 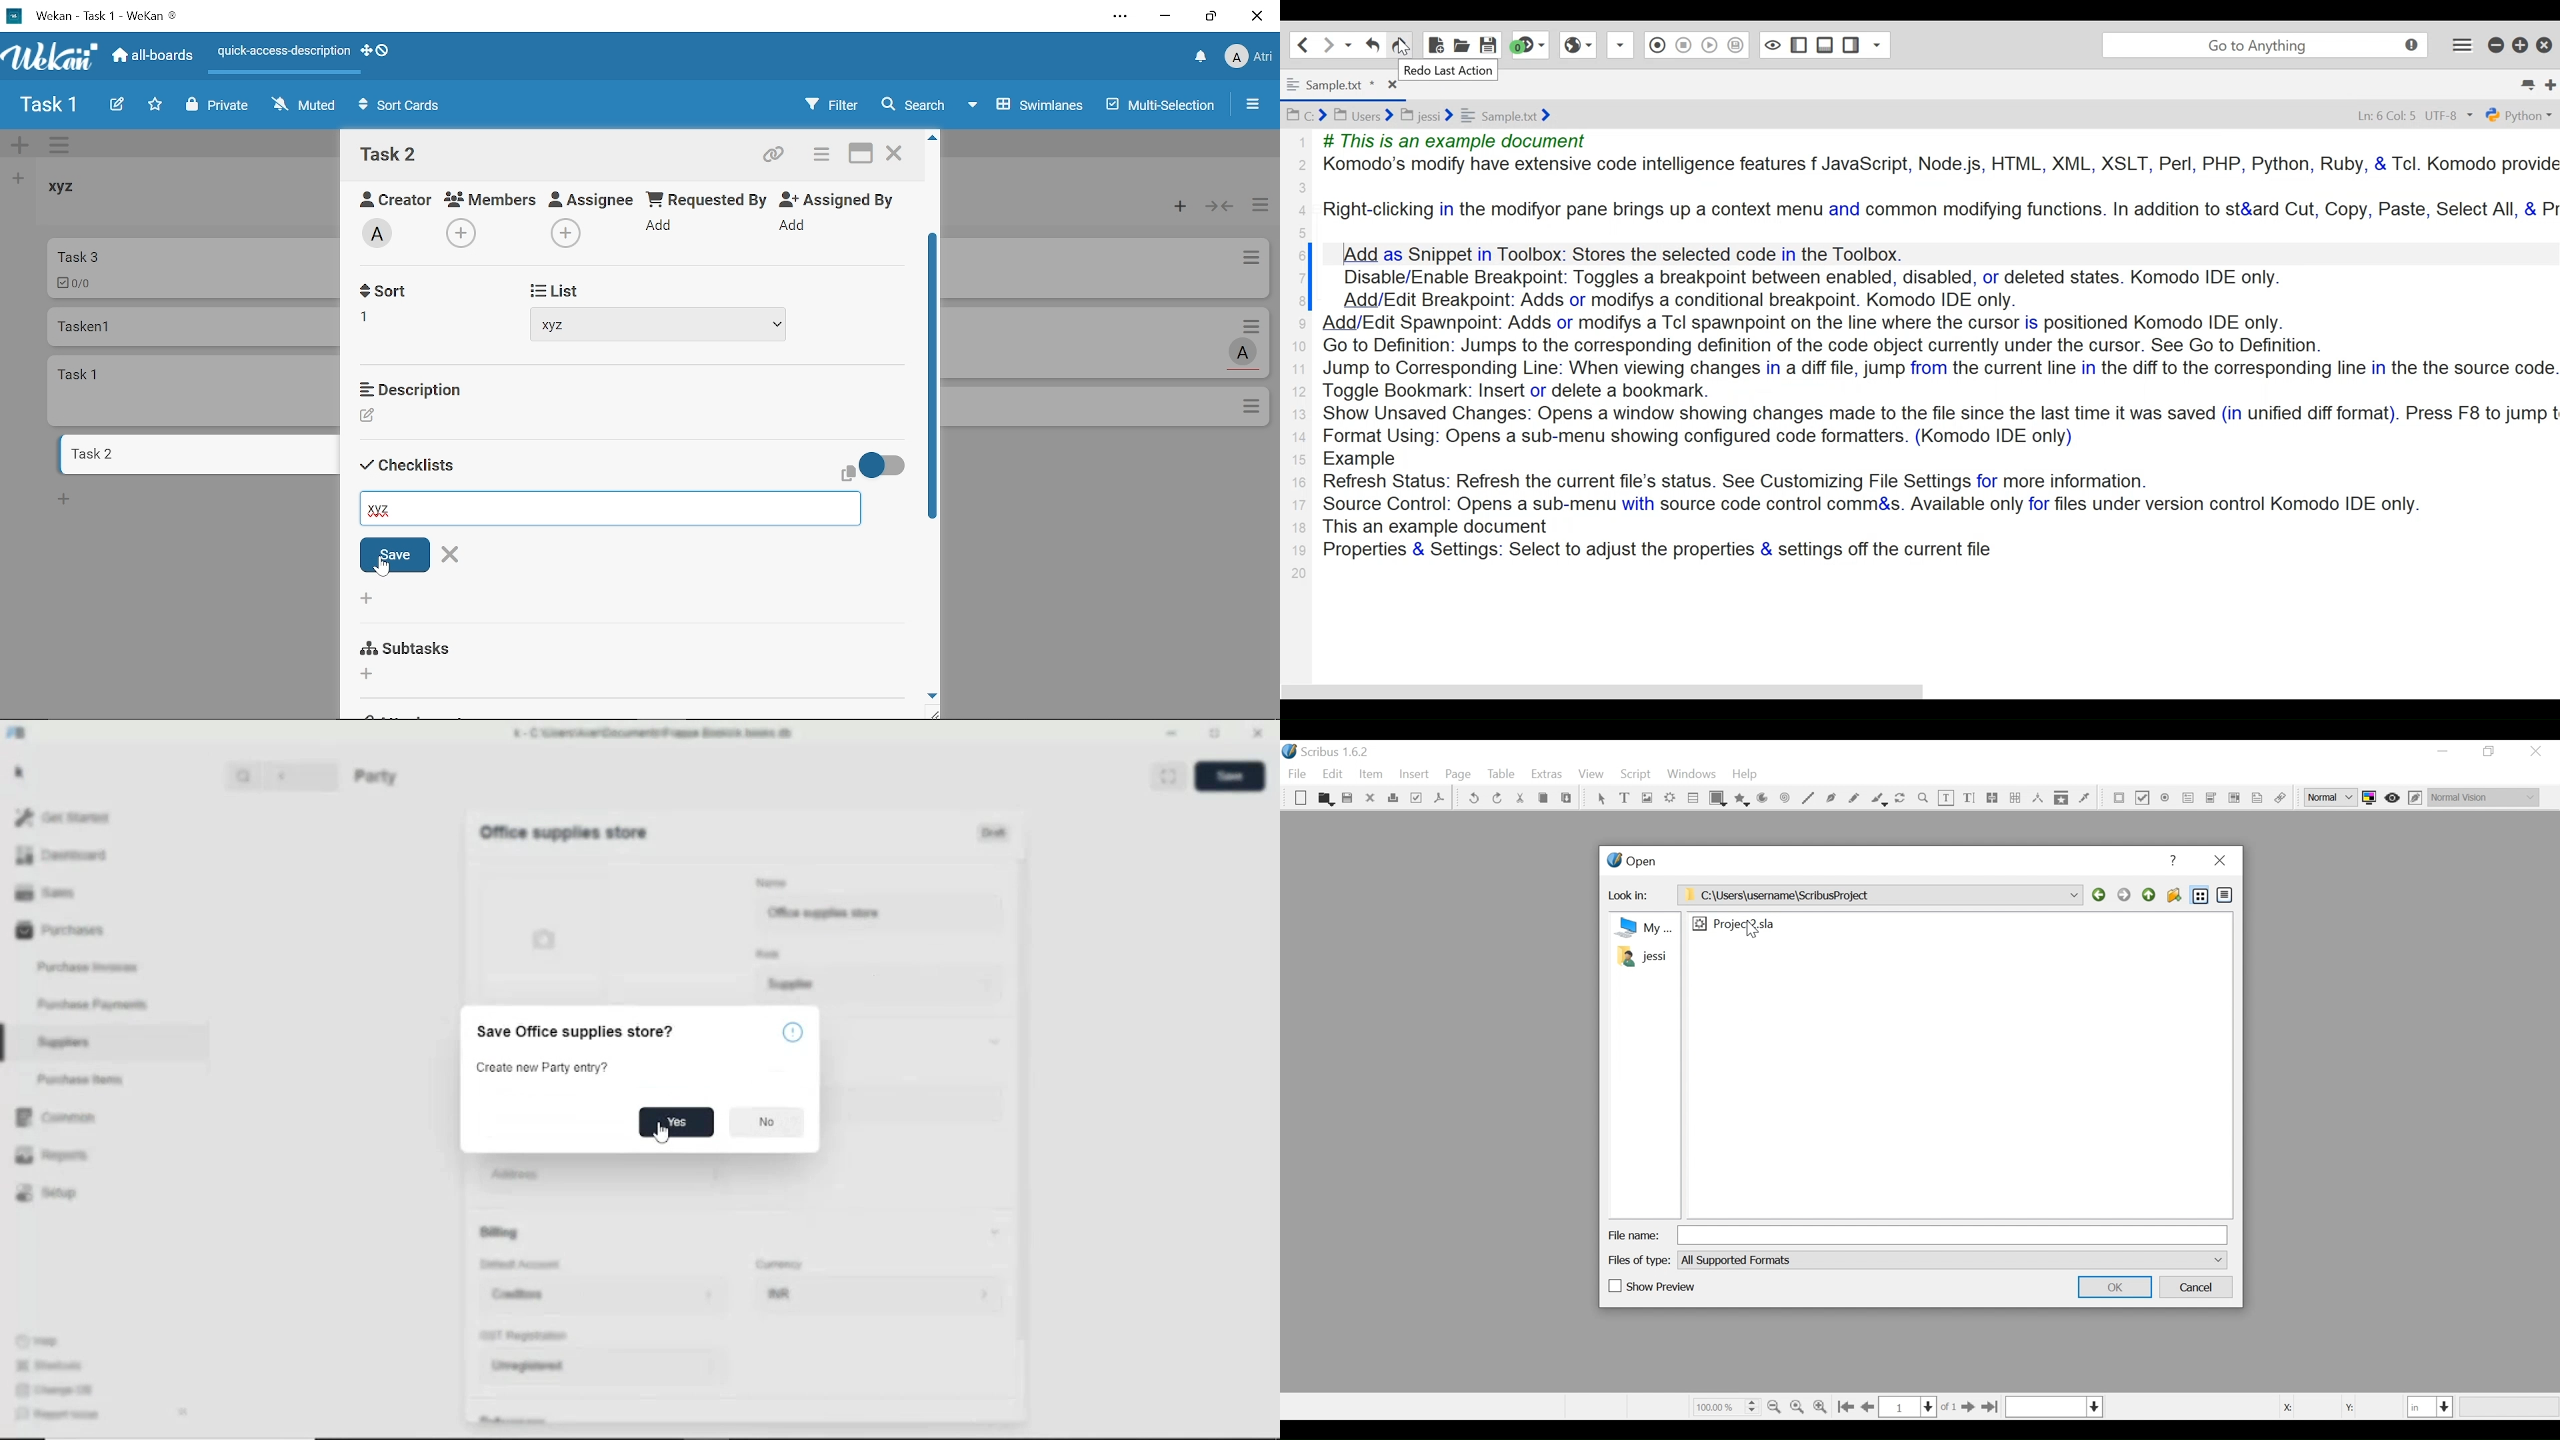 What do you see at coordinates (1257, 733) in the screenshot?
I see `Close` at bounding box center [1257, 733].